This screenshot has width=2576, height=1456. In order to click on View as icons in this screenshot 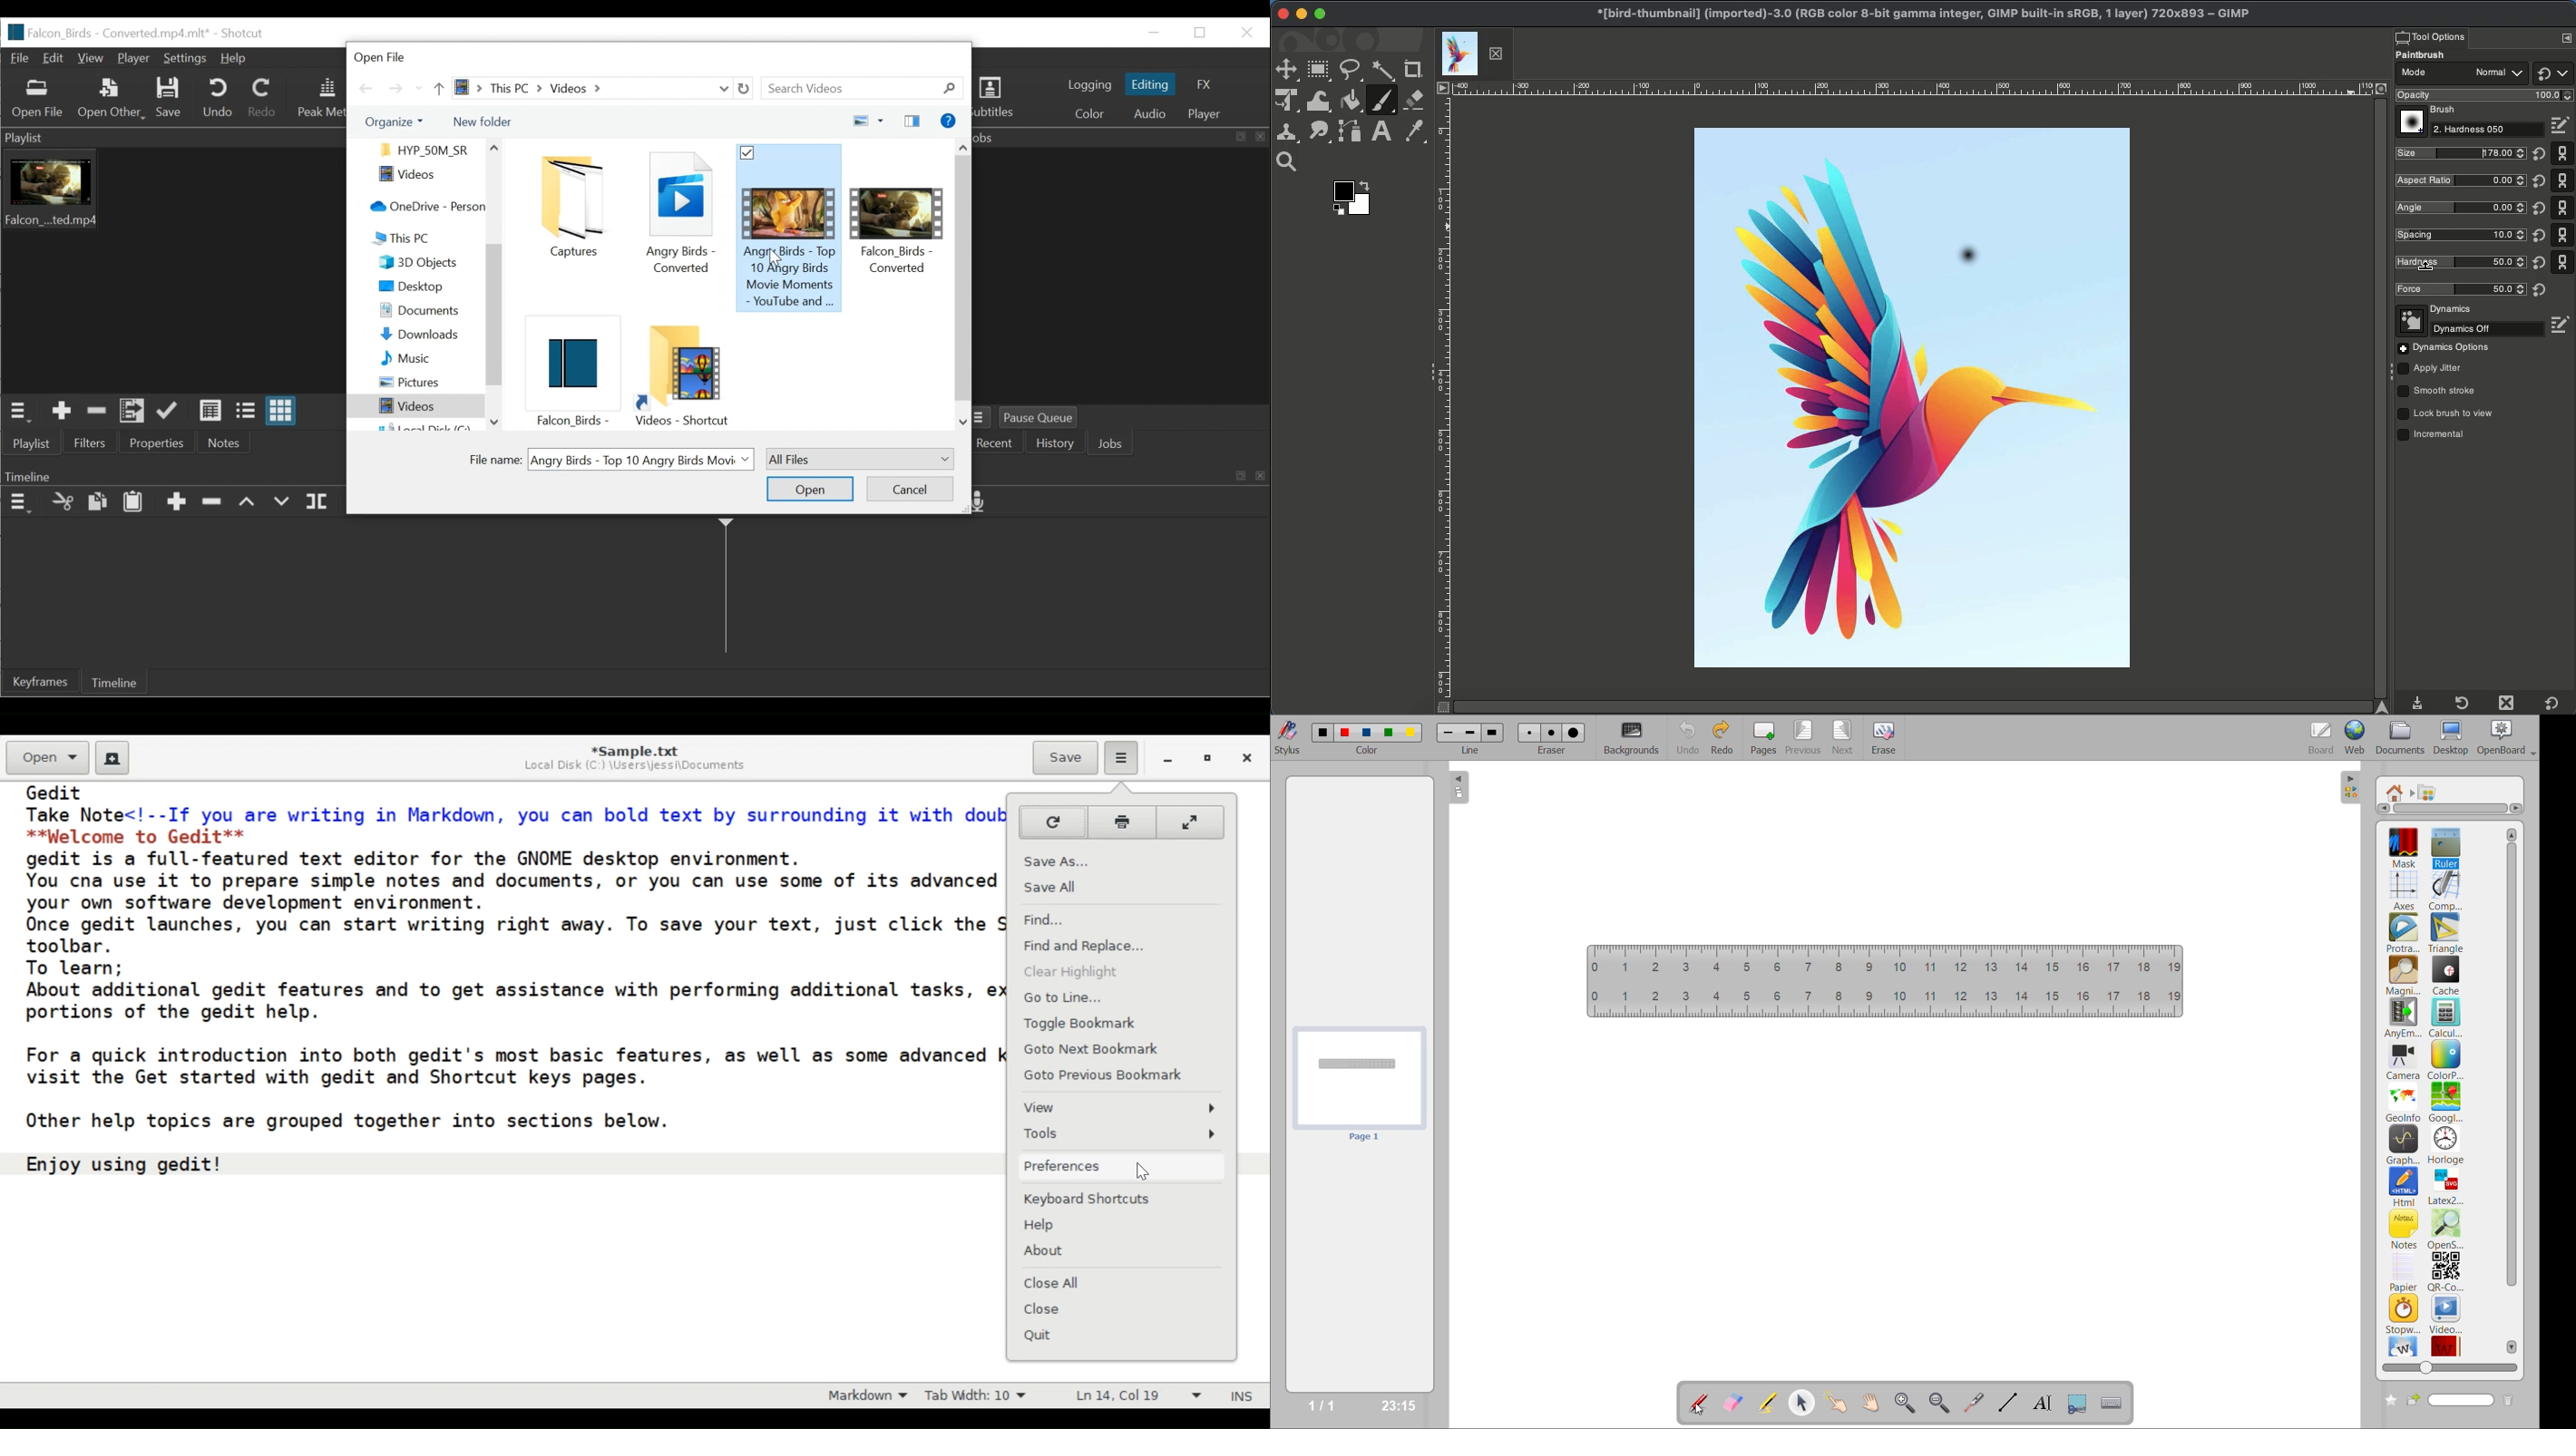, I will do `click(283, 411)`.